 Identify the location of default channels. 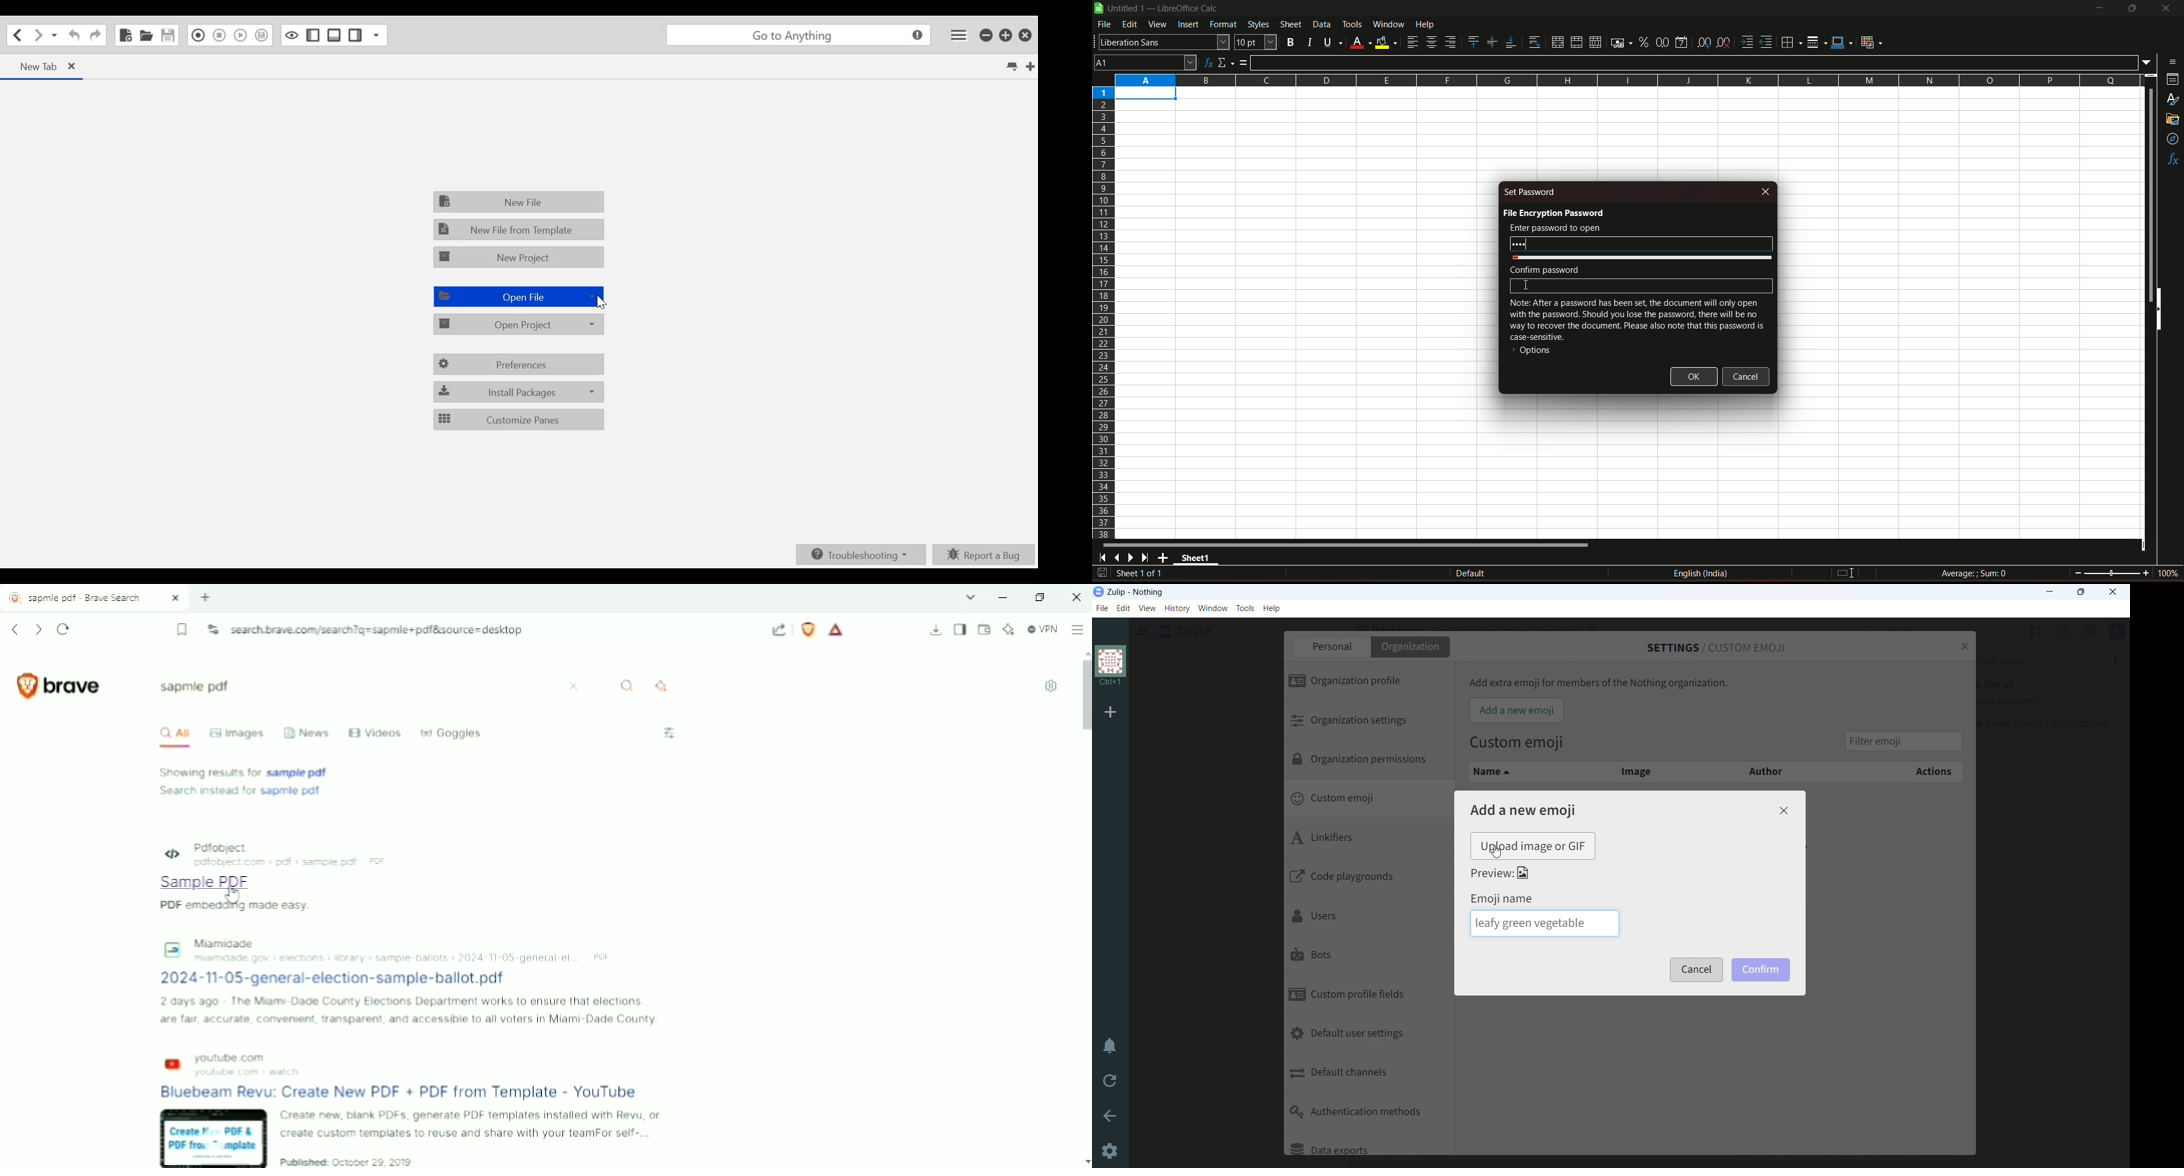
(1370, 1074).